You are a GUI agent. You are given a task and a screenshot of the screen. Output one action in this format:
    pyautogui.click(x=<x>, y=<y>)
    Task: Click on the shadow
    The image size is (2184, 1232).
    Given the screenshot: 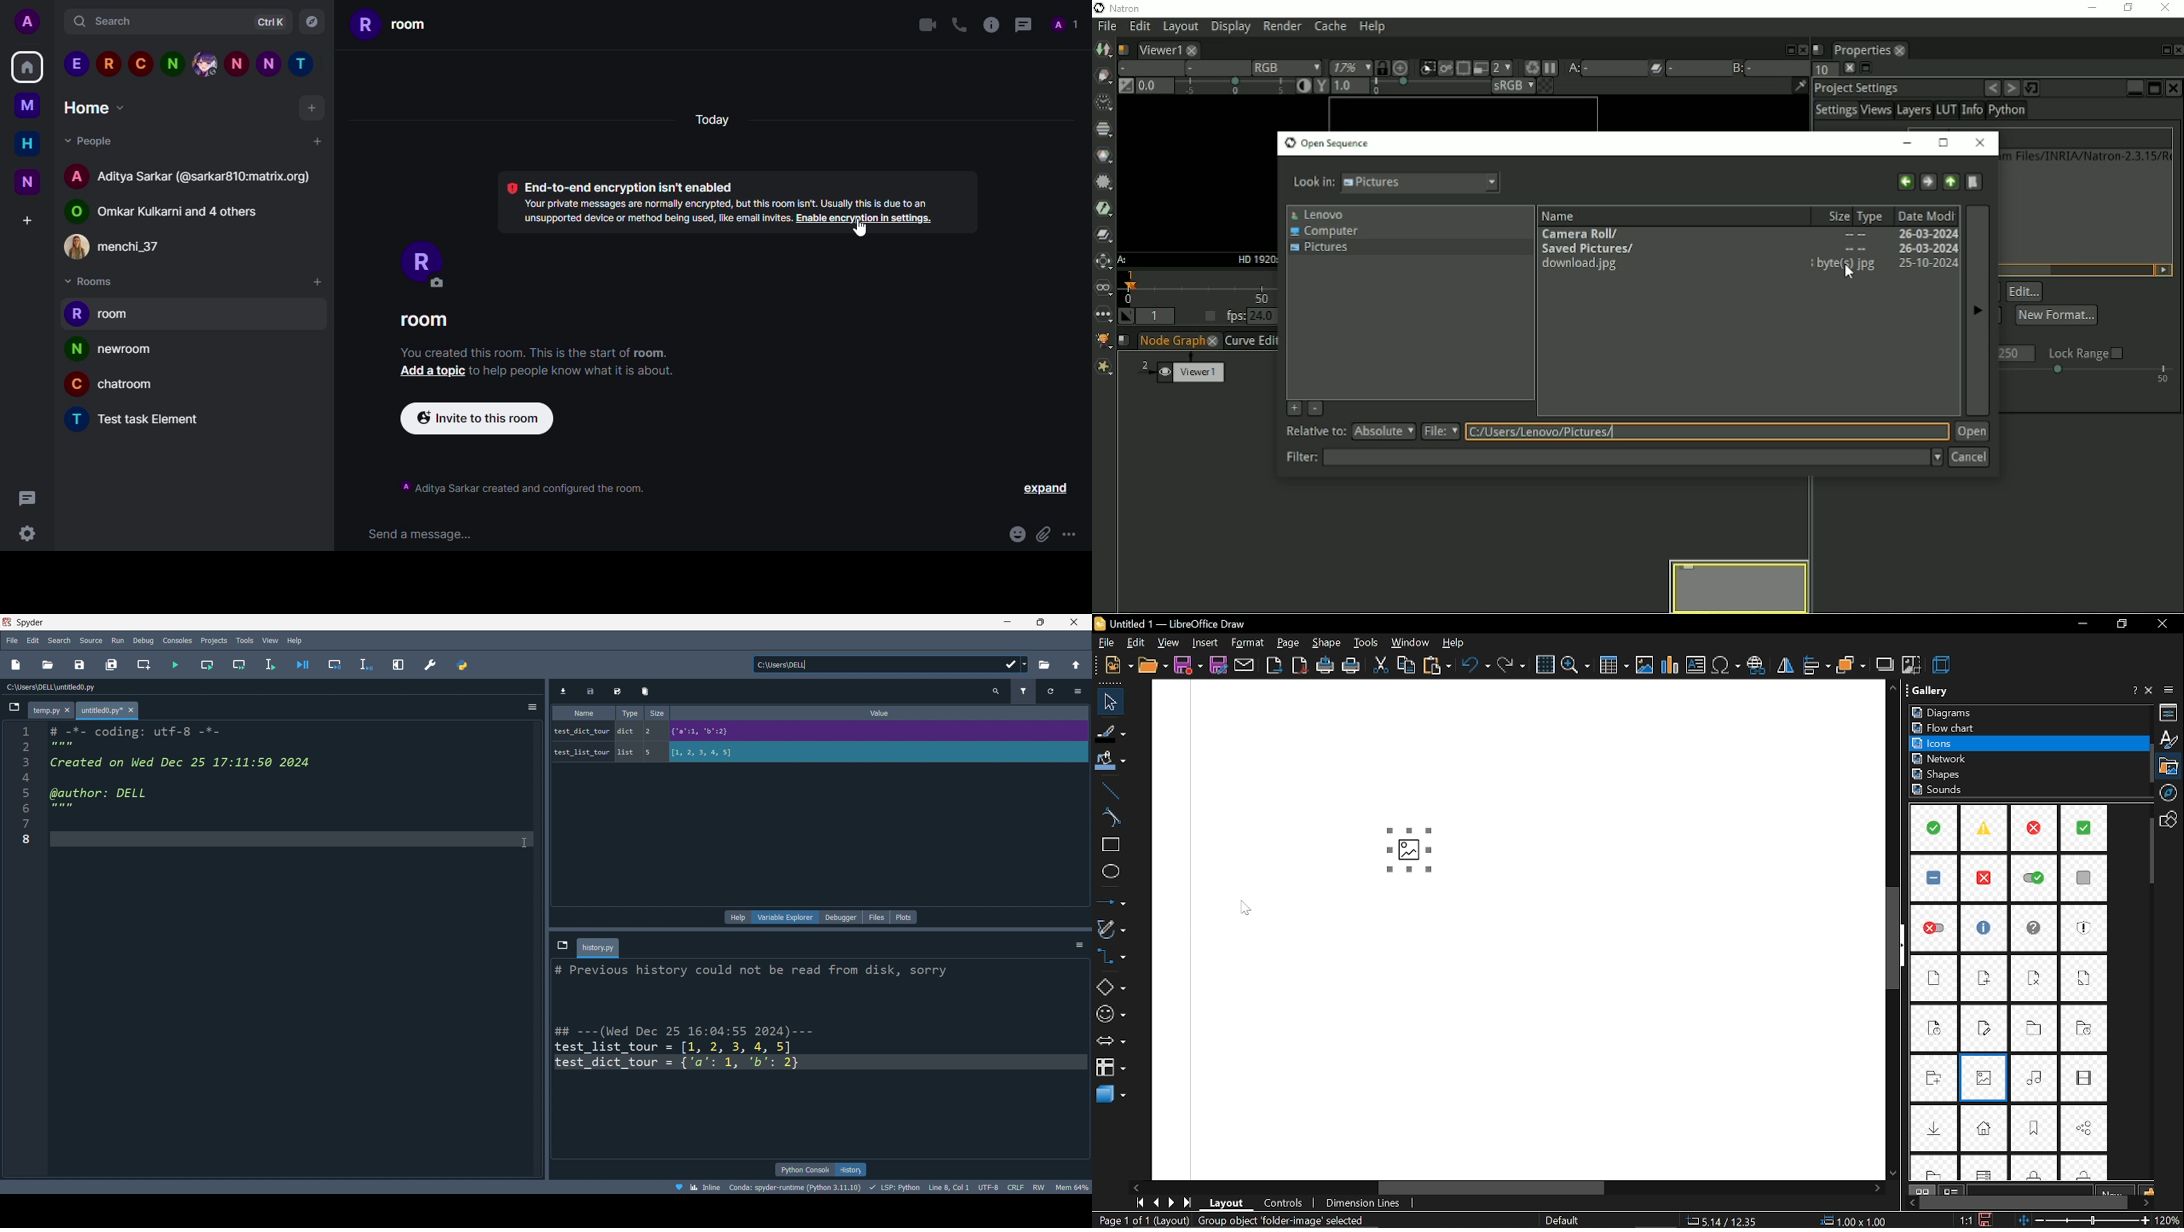 What is the action you would take?
    pyautogui.click(x=1885, y=665)
    